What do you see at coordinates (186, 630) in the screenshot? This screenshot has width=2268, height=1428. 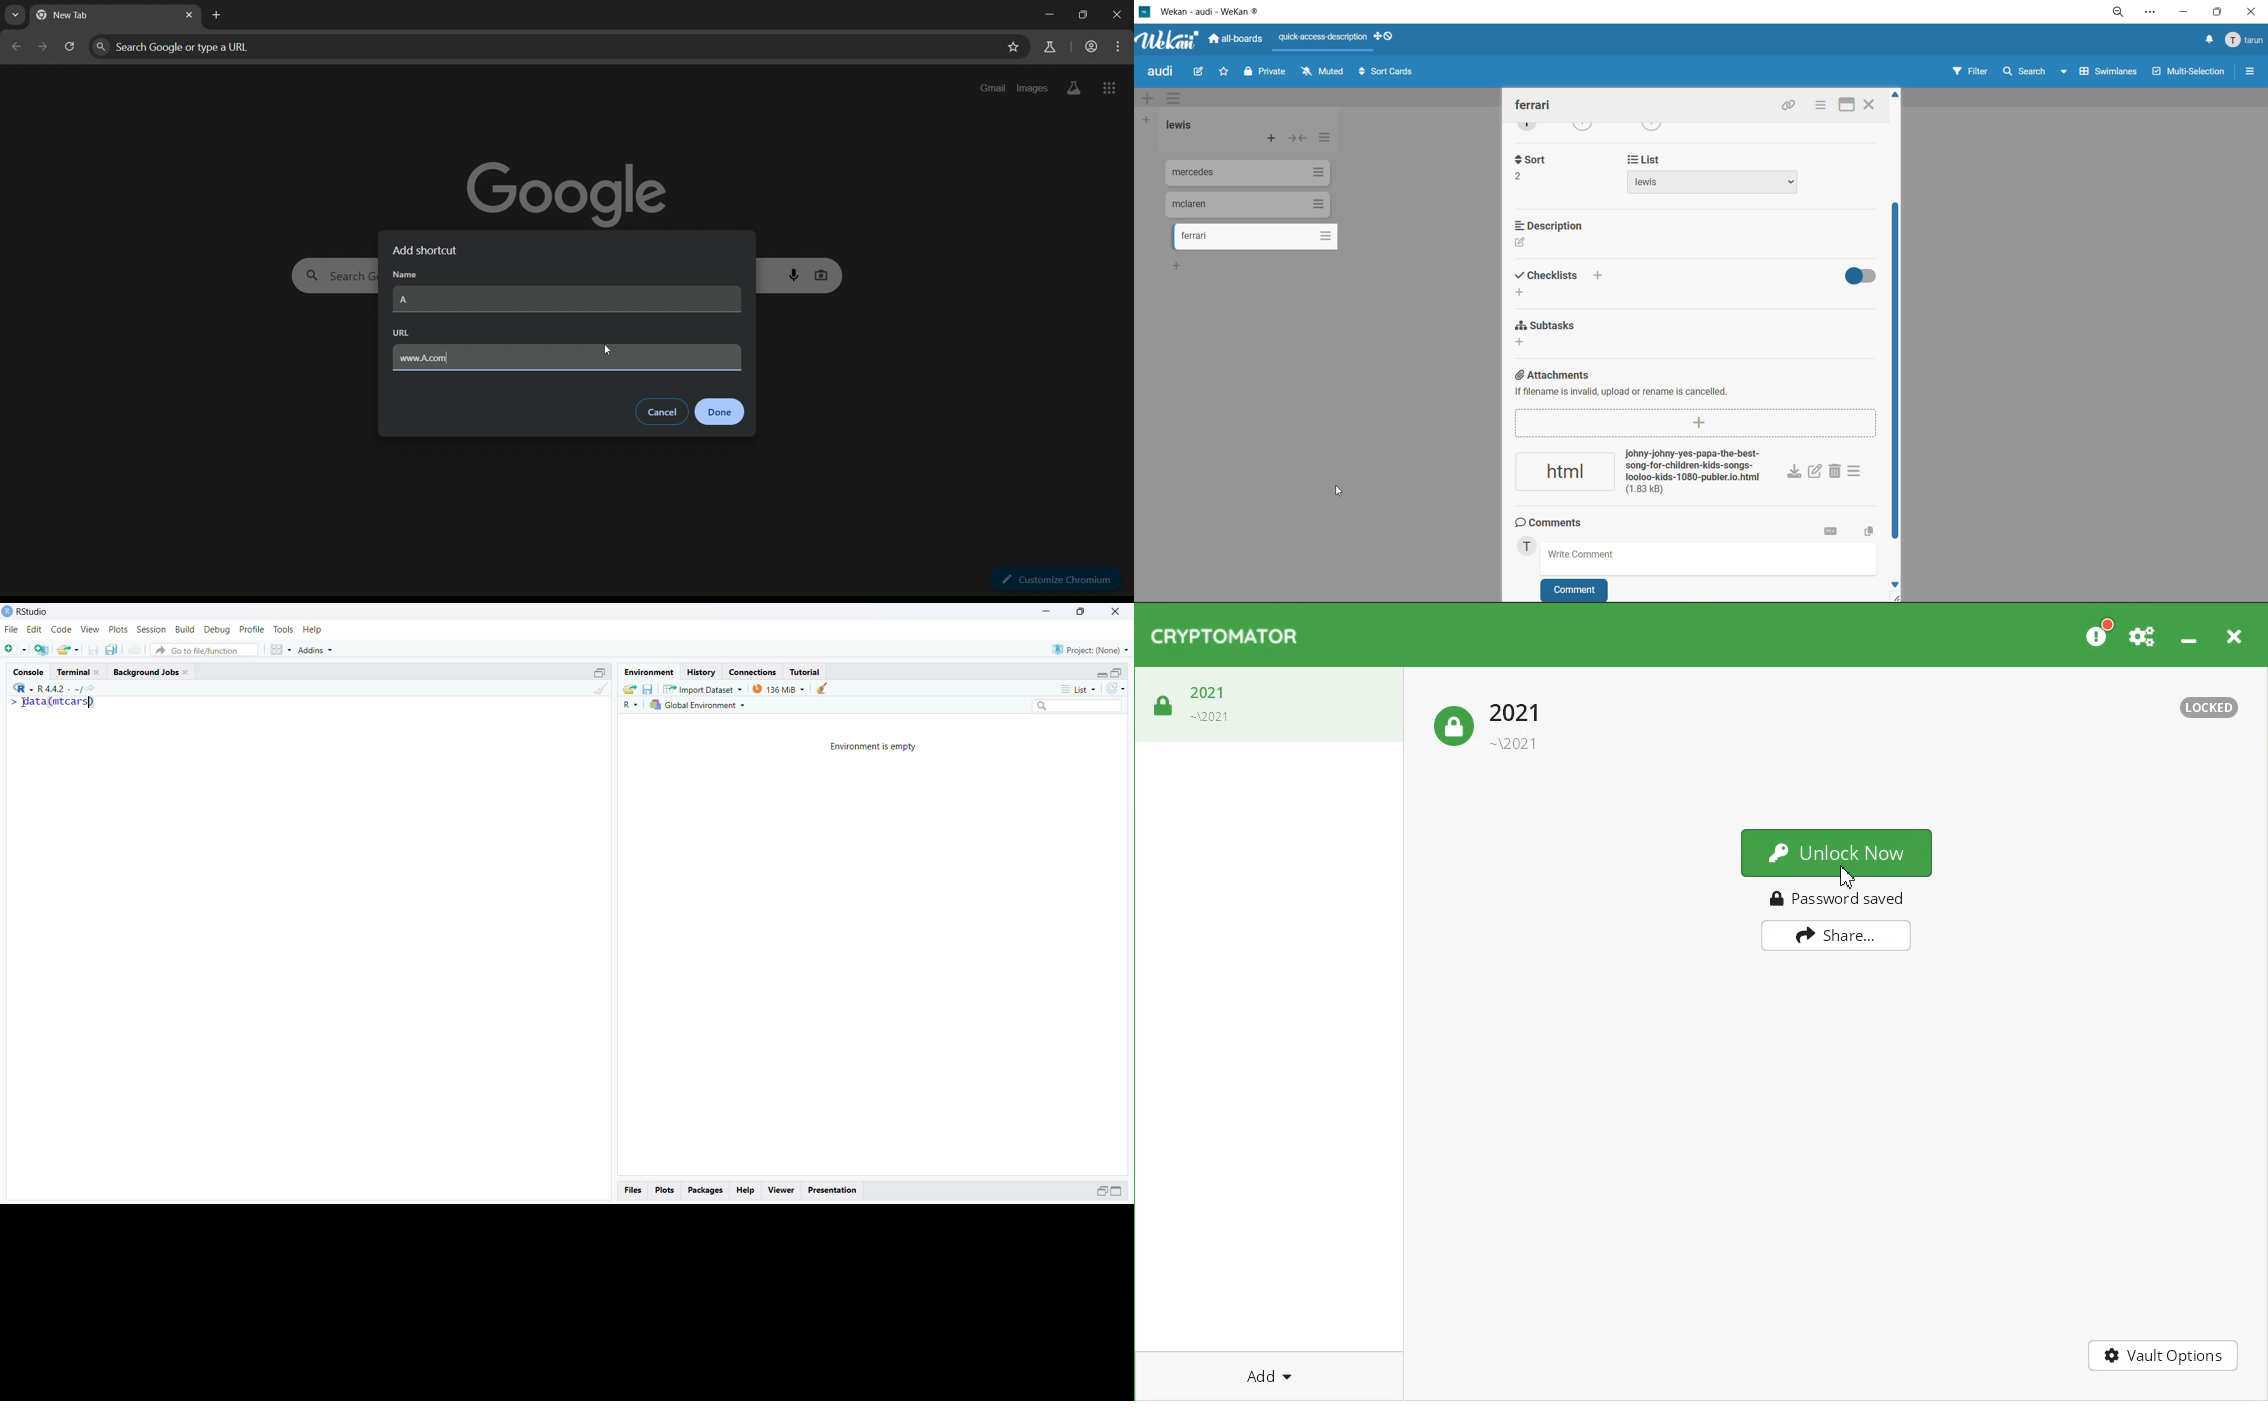 I see `Build` at bounding box center [186, 630].